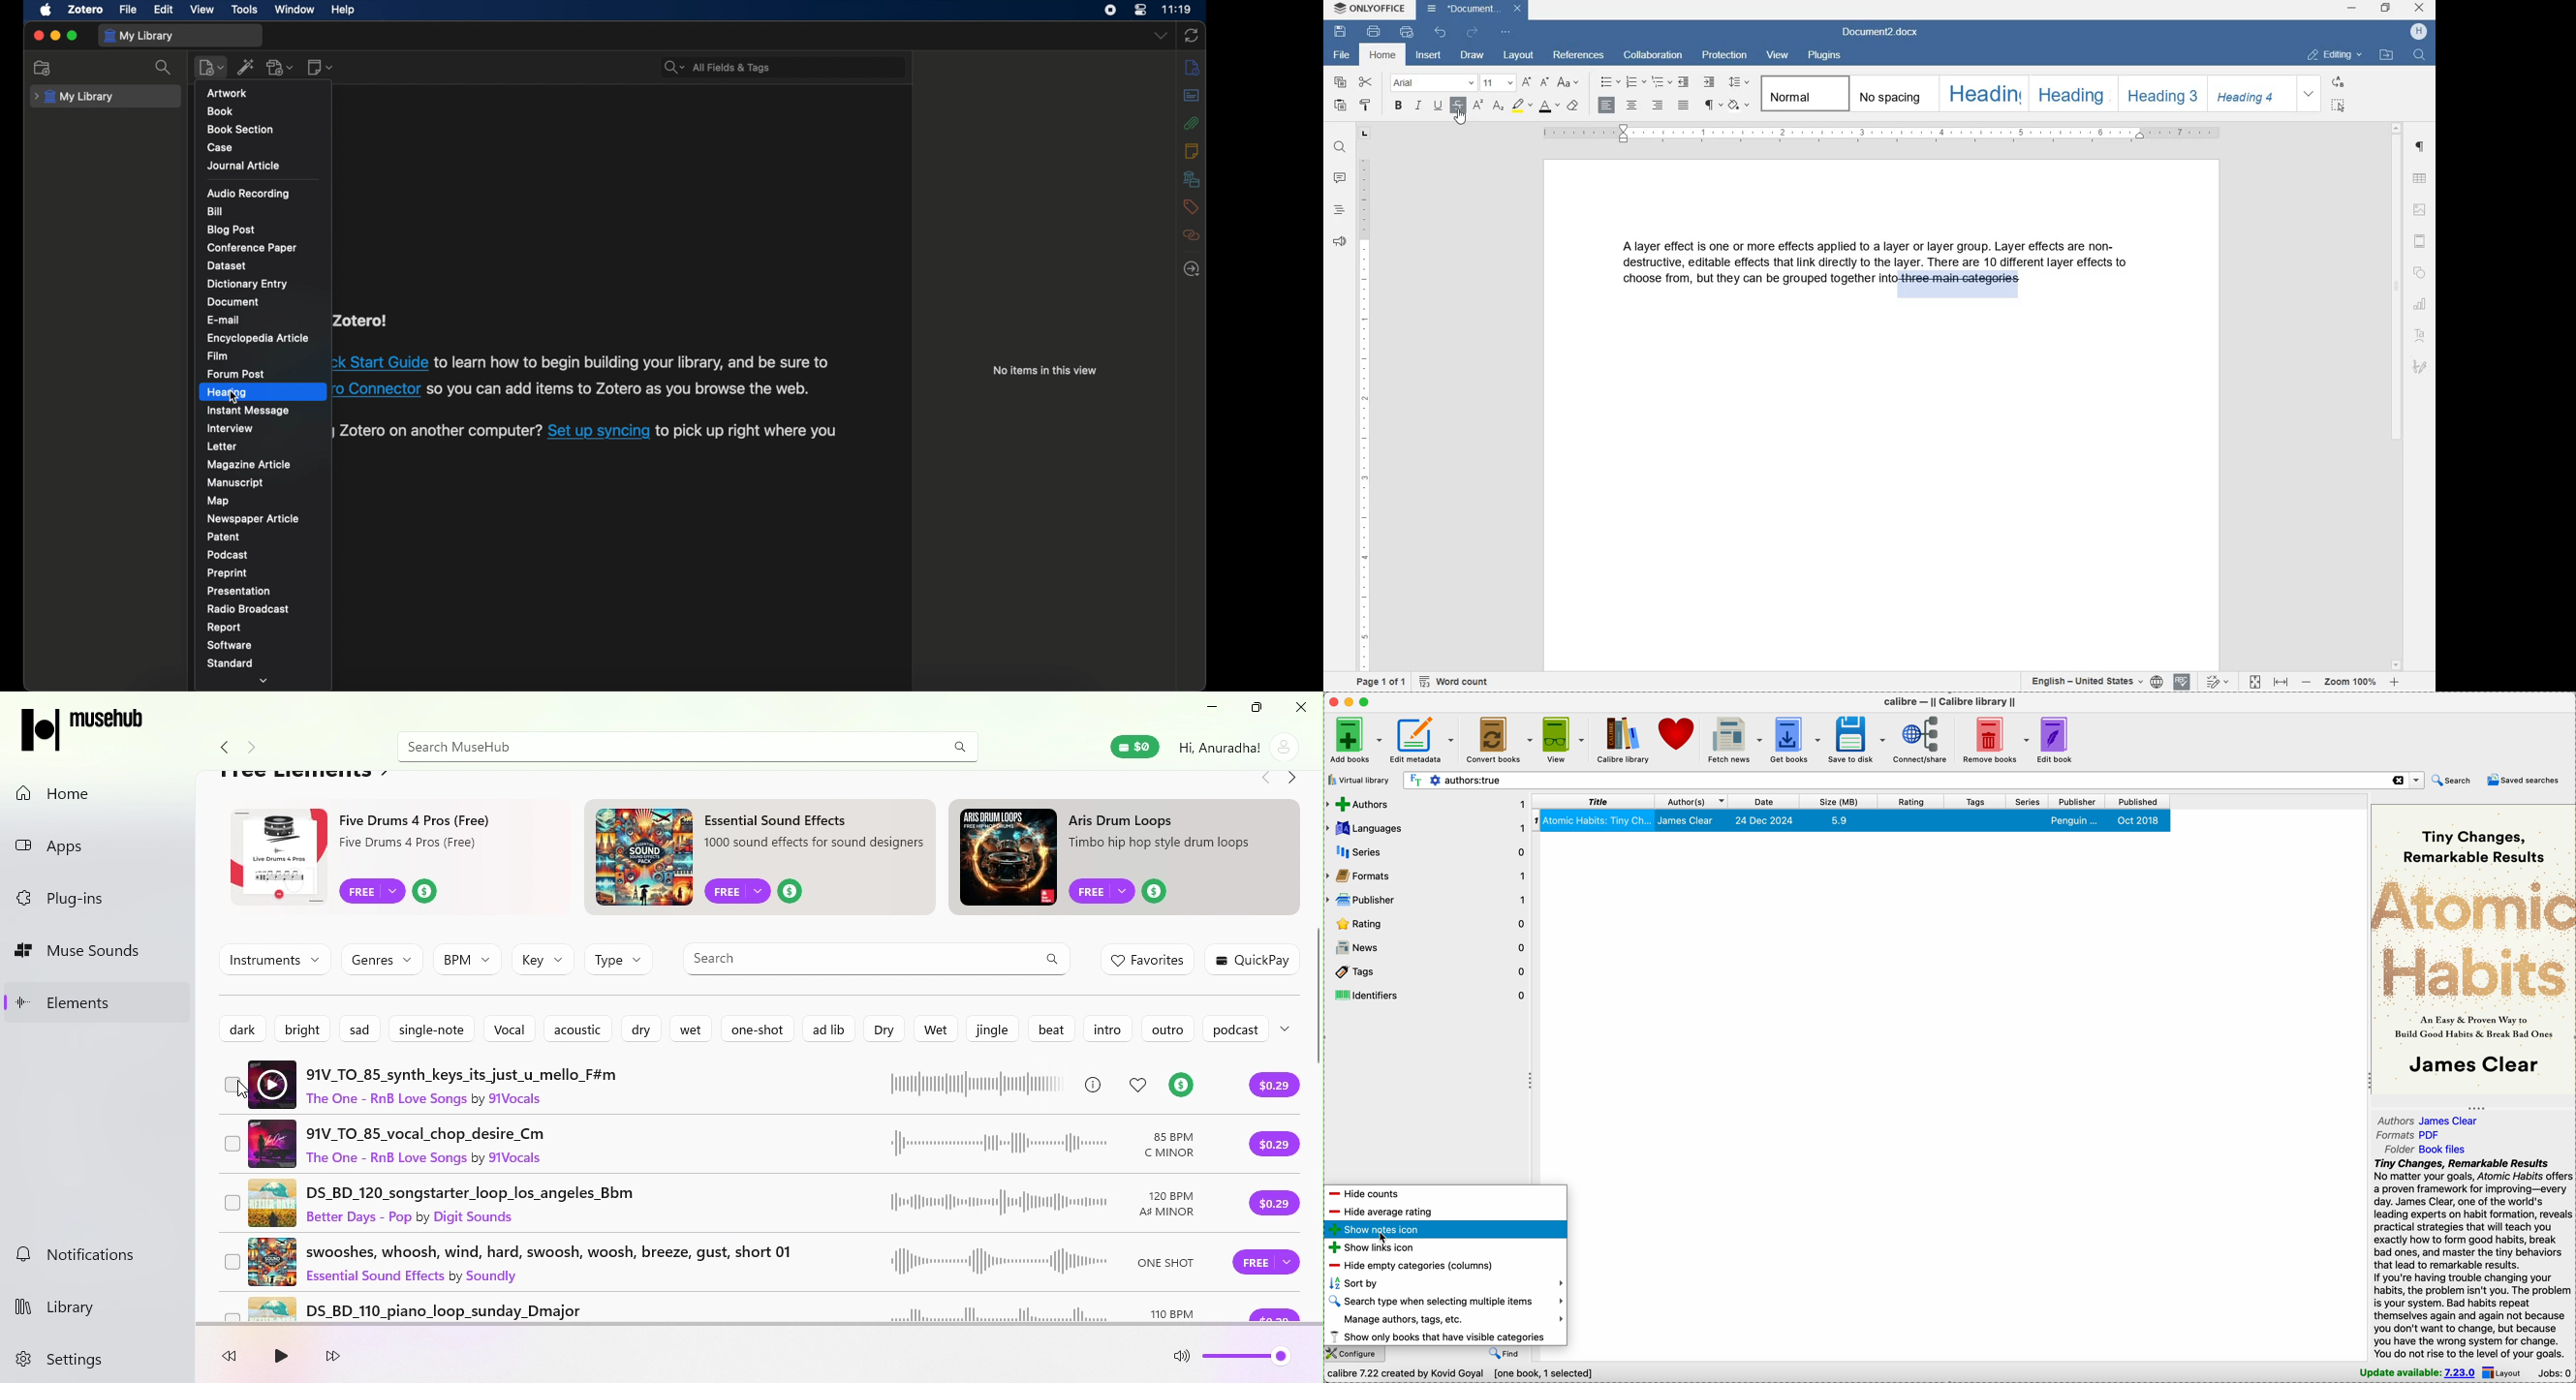 Image resolution: width=2576 pixels, height=1400 pixels. I want to click on add attachment, so click(281, 68).